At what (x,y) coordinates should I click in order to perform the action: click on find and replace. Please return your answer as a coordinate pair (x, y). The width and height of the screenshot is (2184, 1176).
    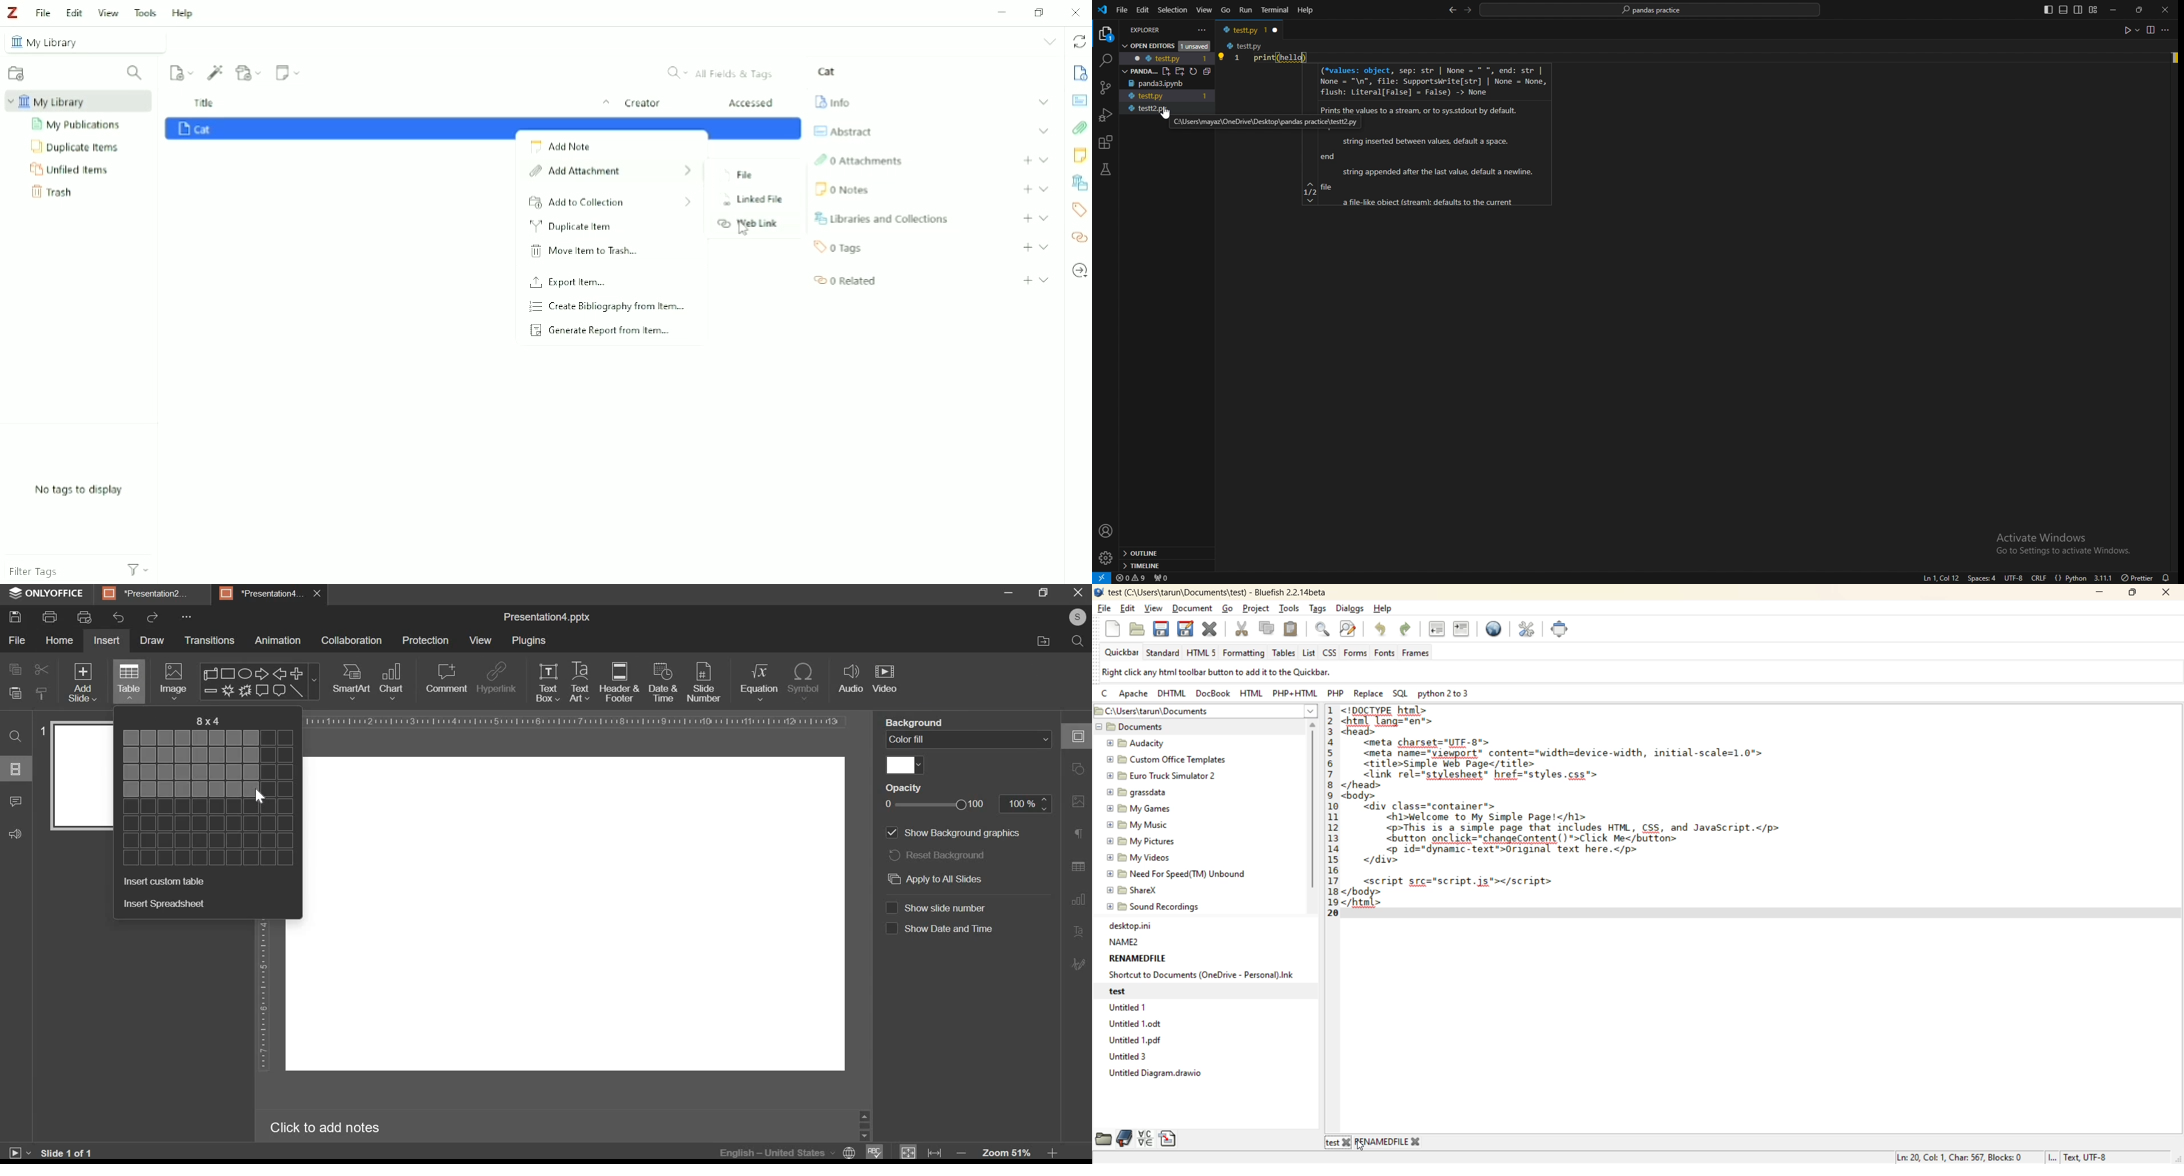
    Looking at the image, I should click on (1351, 629).